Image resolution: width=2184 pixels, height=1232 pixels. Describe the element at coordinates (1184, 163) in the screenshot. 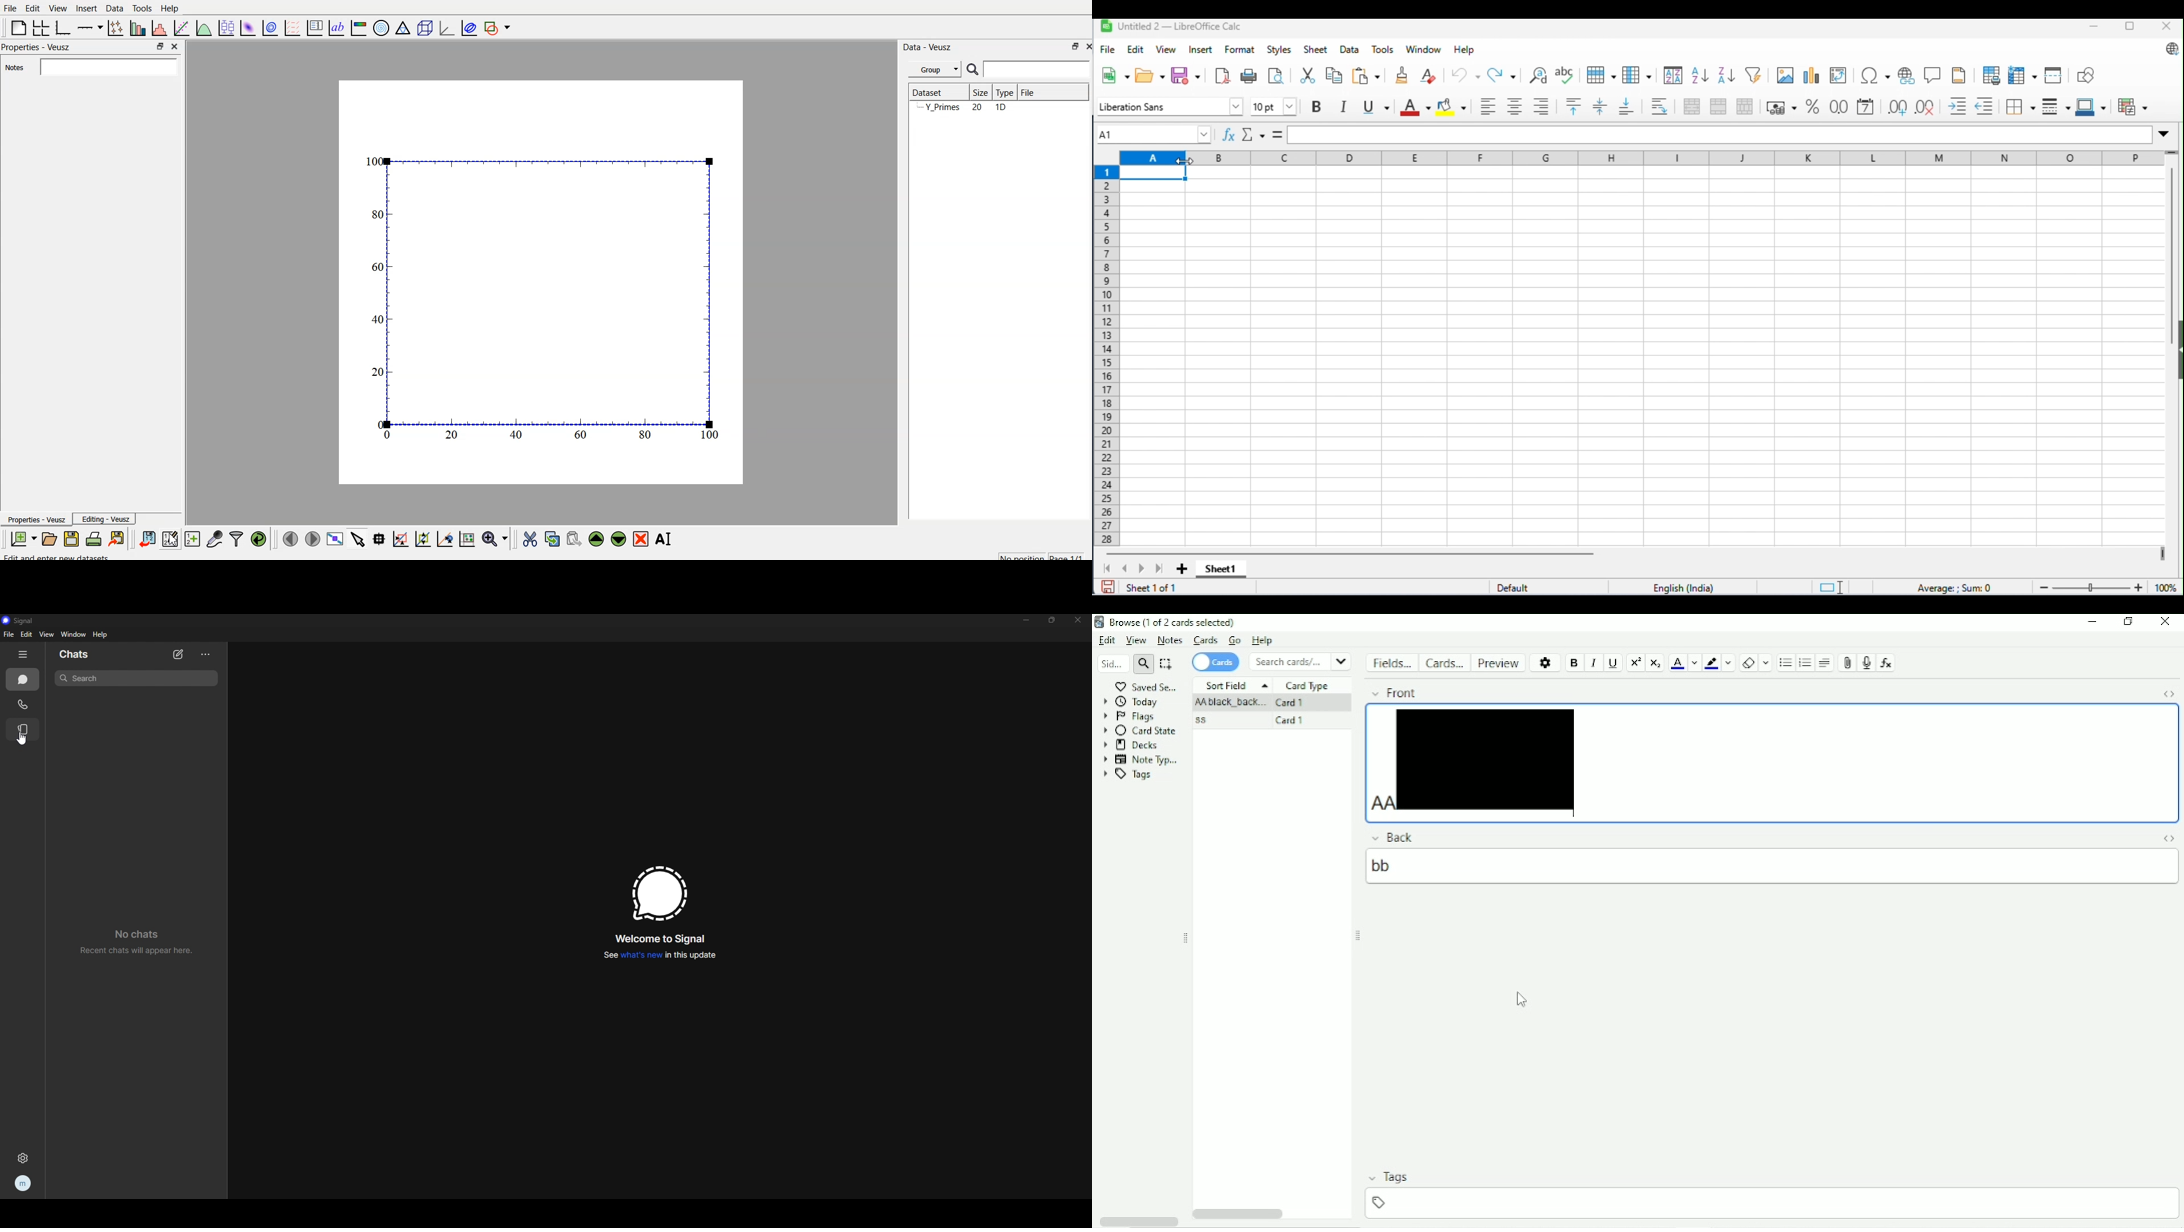

I see `cursor` at that location.